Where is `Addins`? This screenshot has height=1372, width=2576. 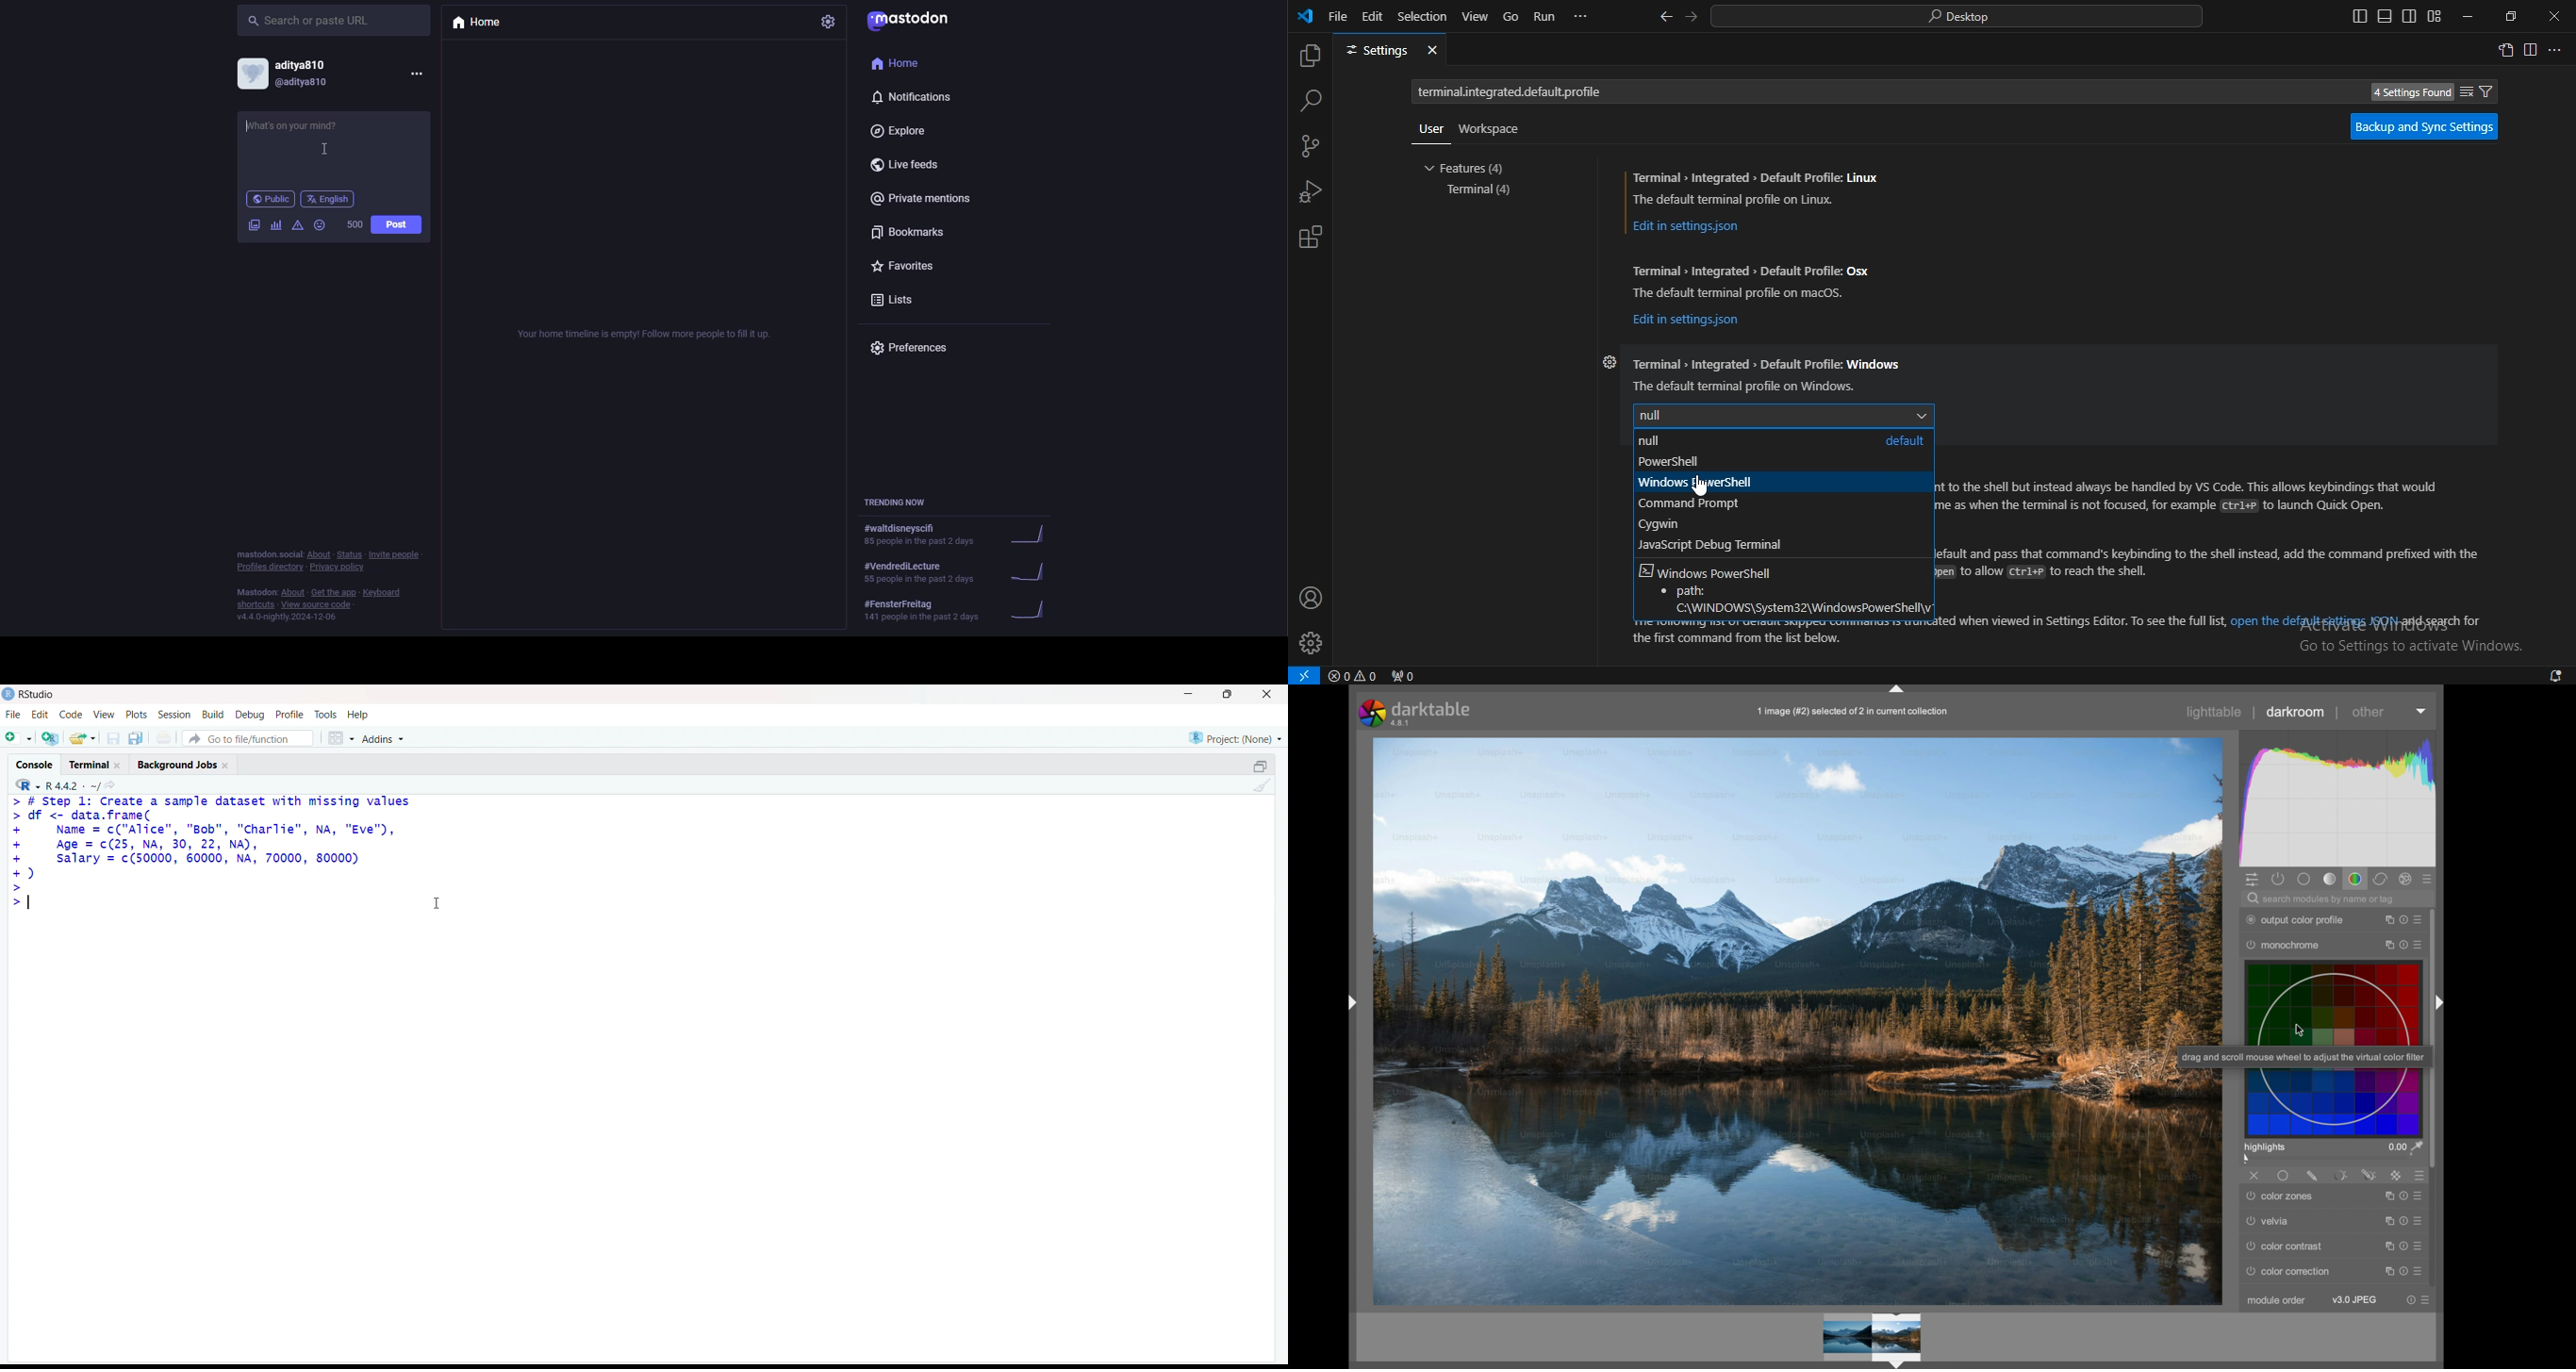 Addins is located at coordinates (390, 737).